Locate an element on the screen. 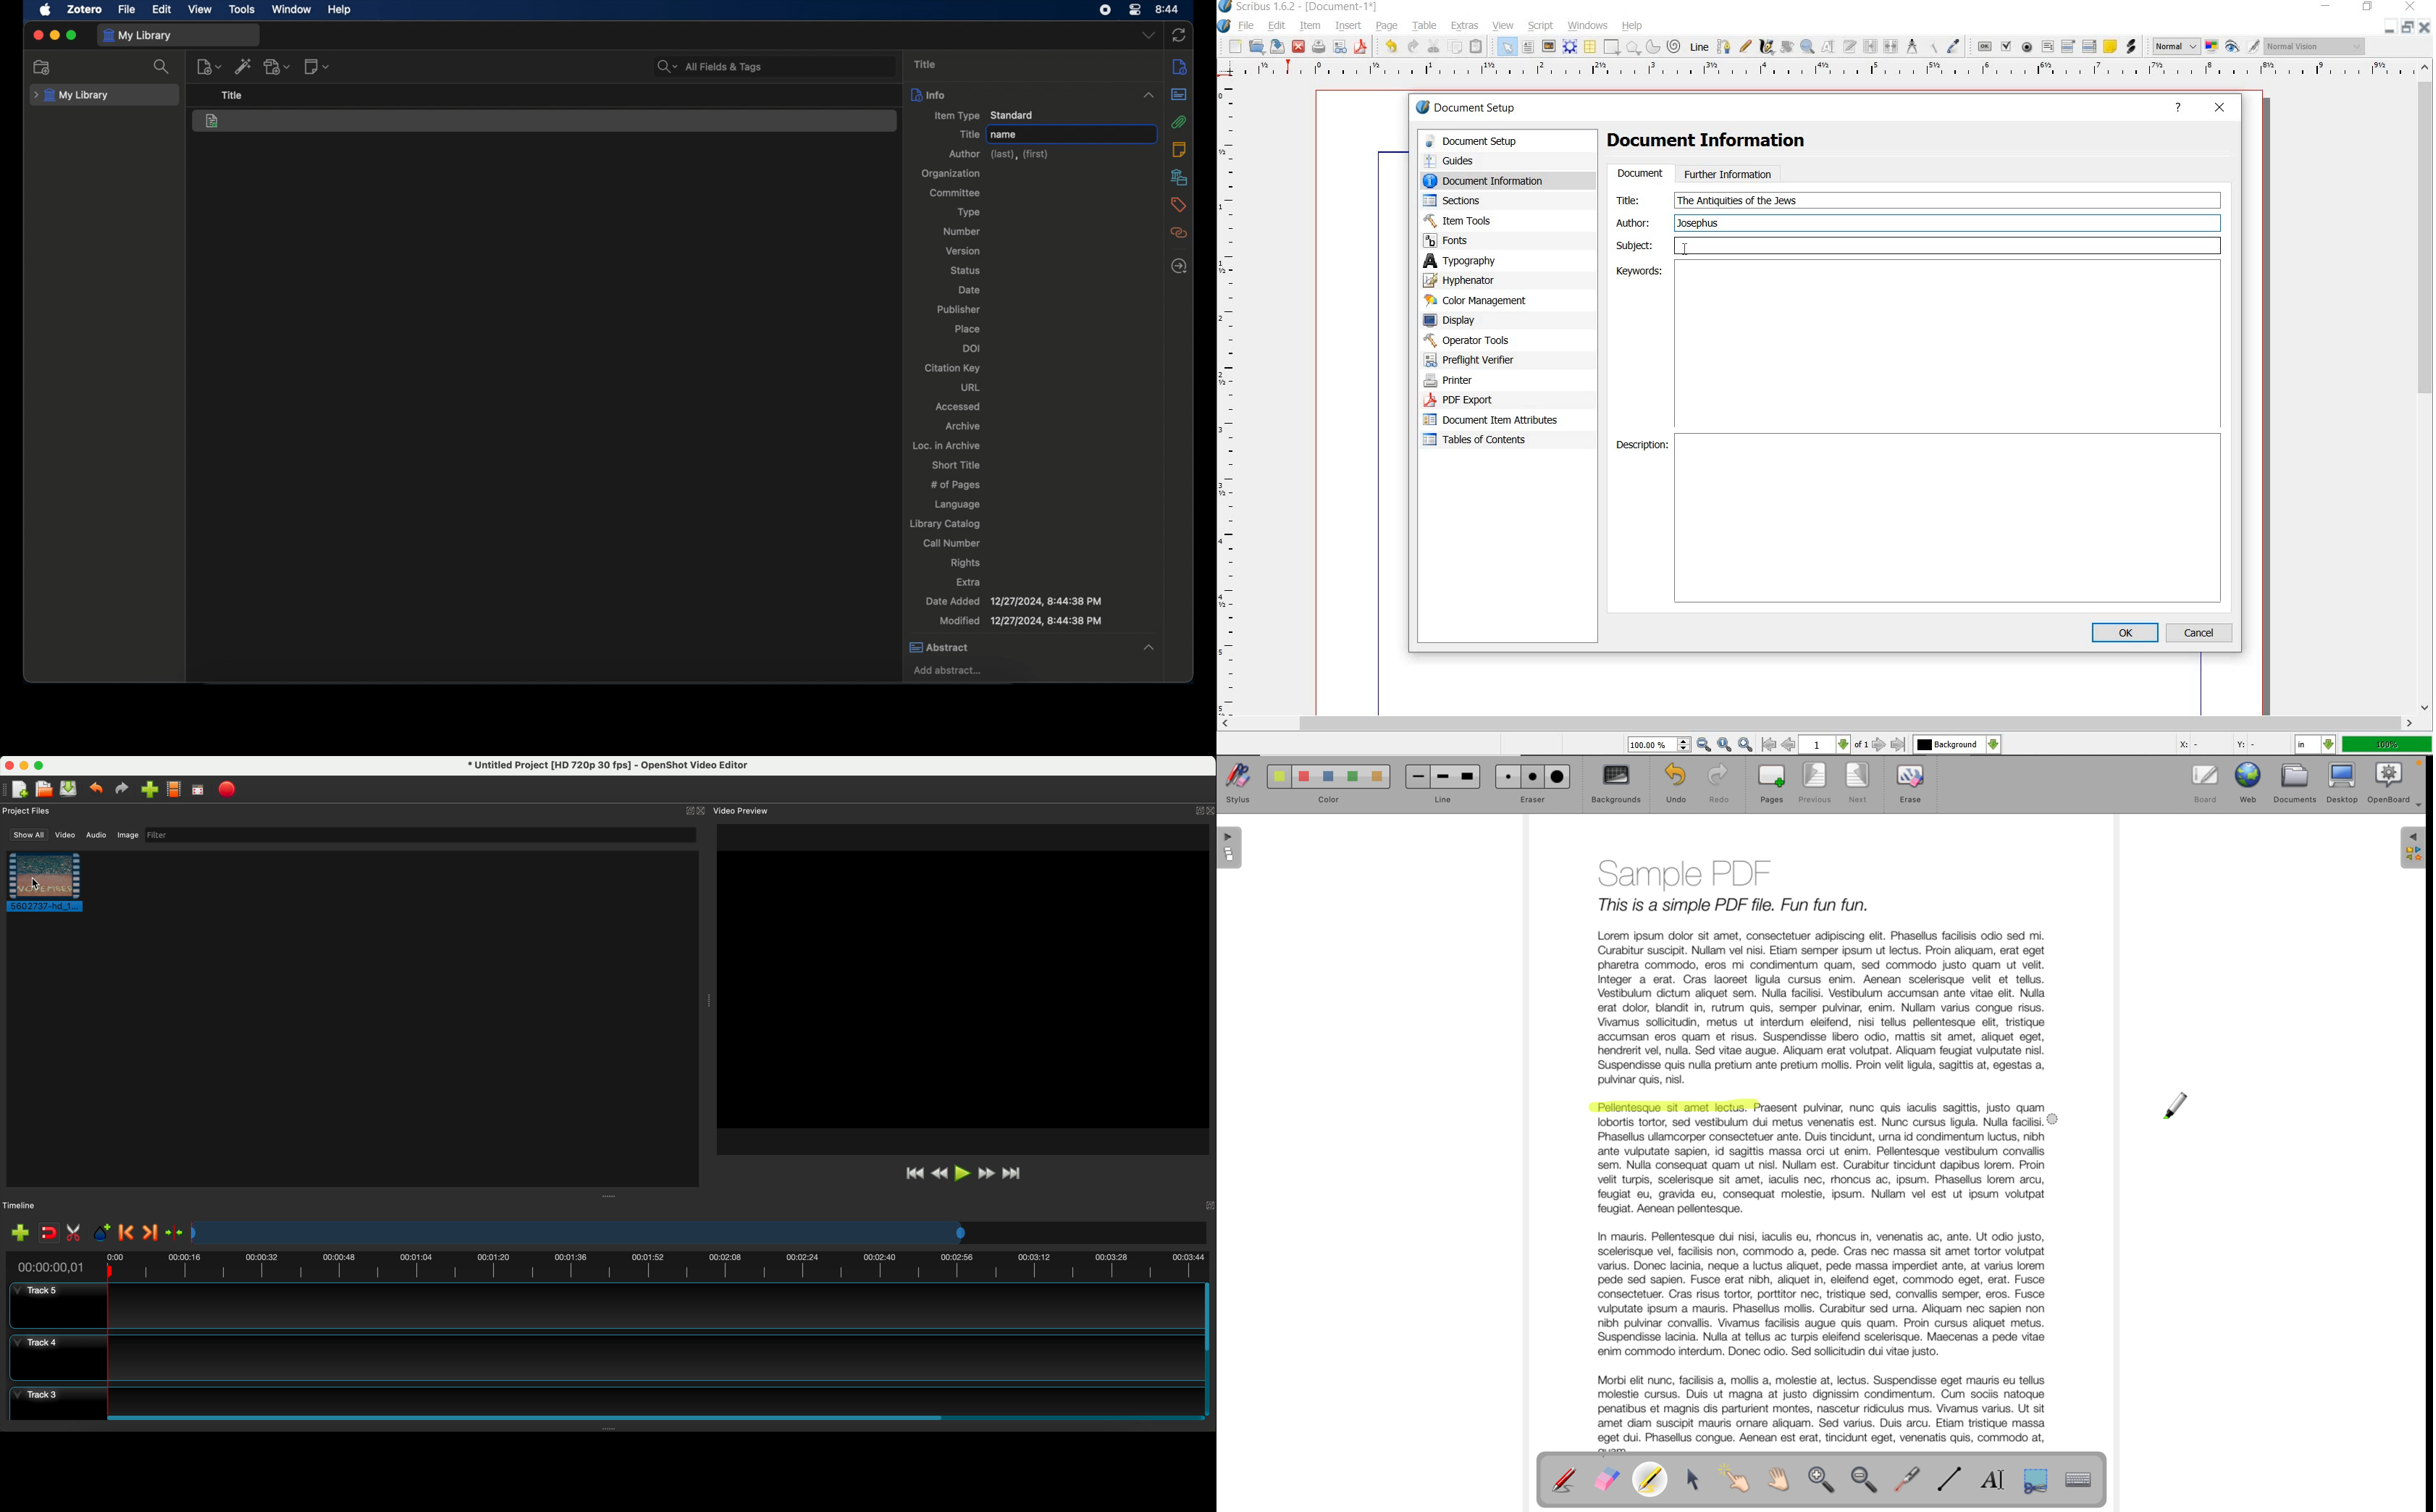 The image size is (2436, 1512). number is located at coordinates (962, 231).